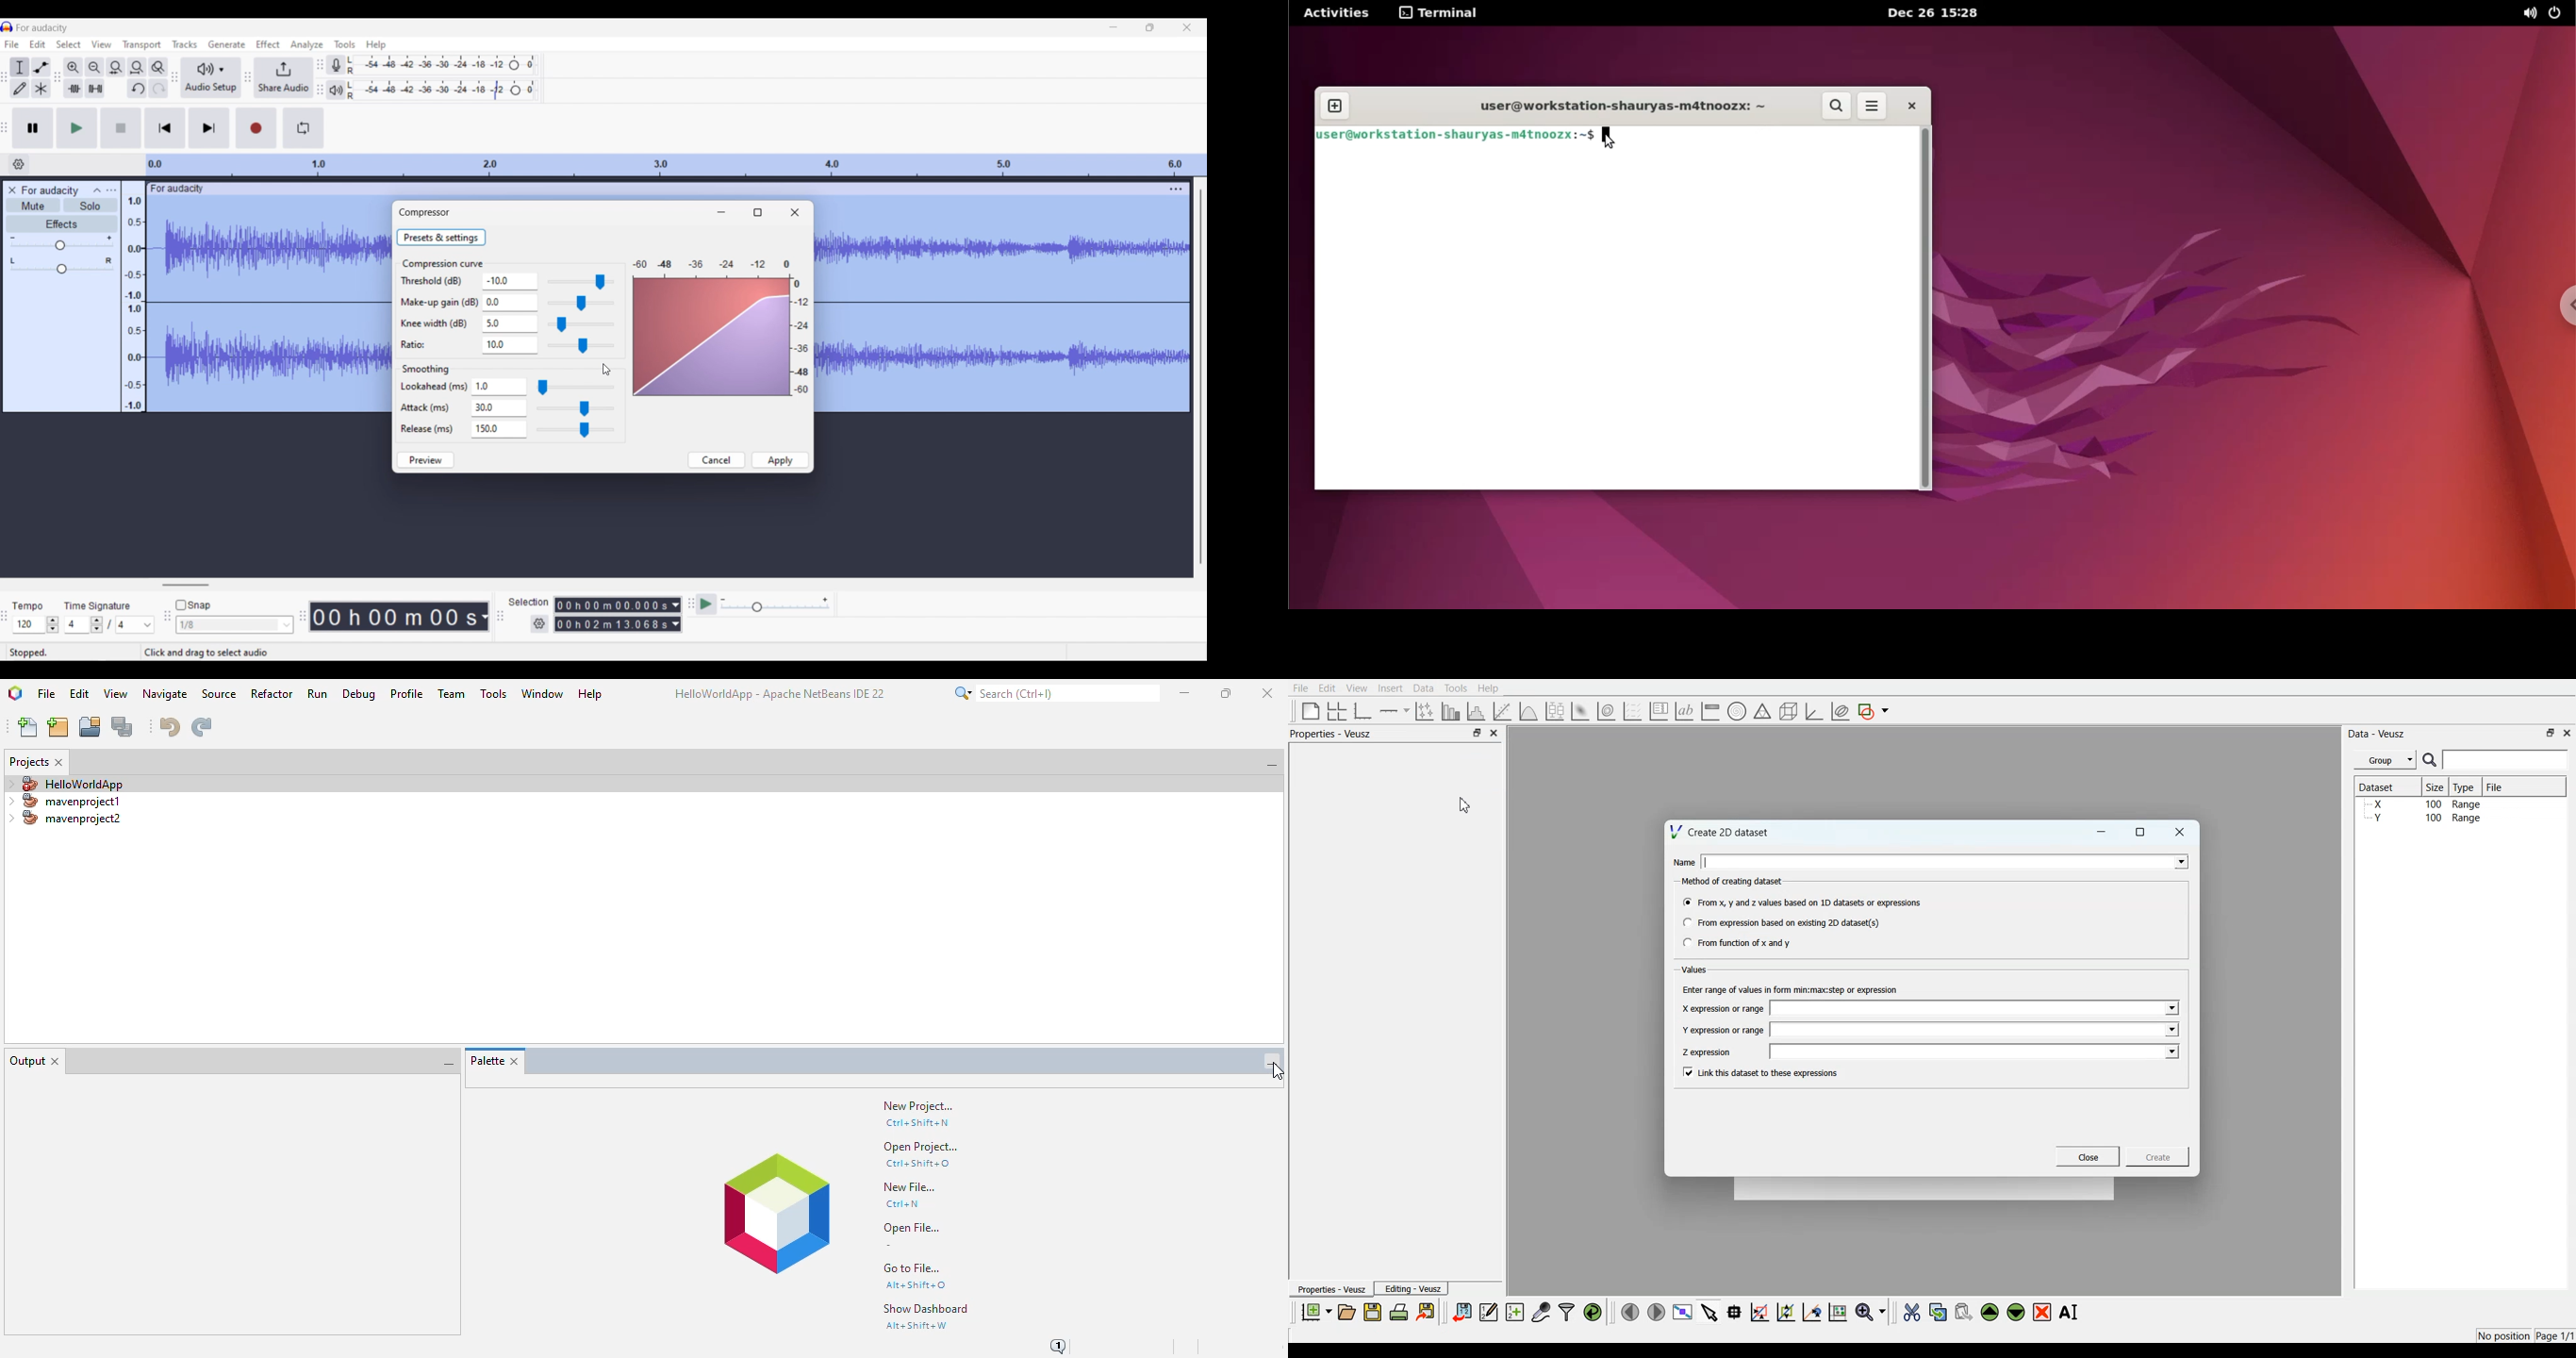  I want to click on |  (& Fromx, y and z values based on 1D datasets or expressions, so click(1803, 901).